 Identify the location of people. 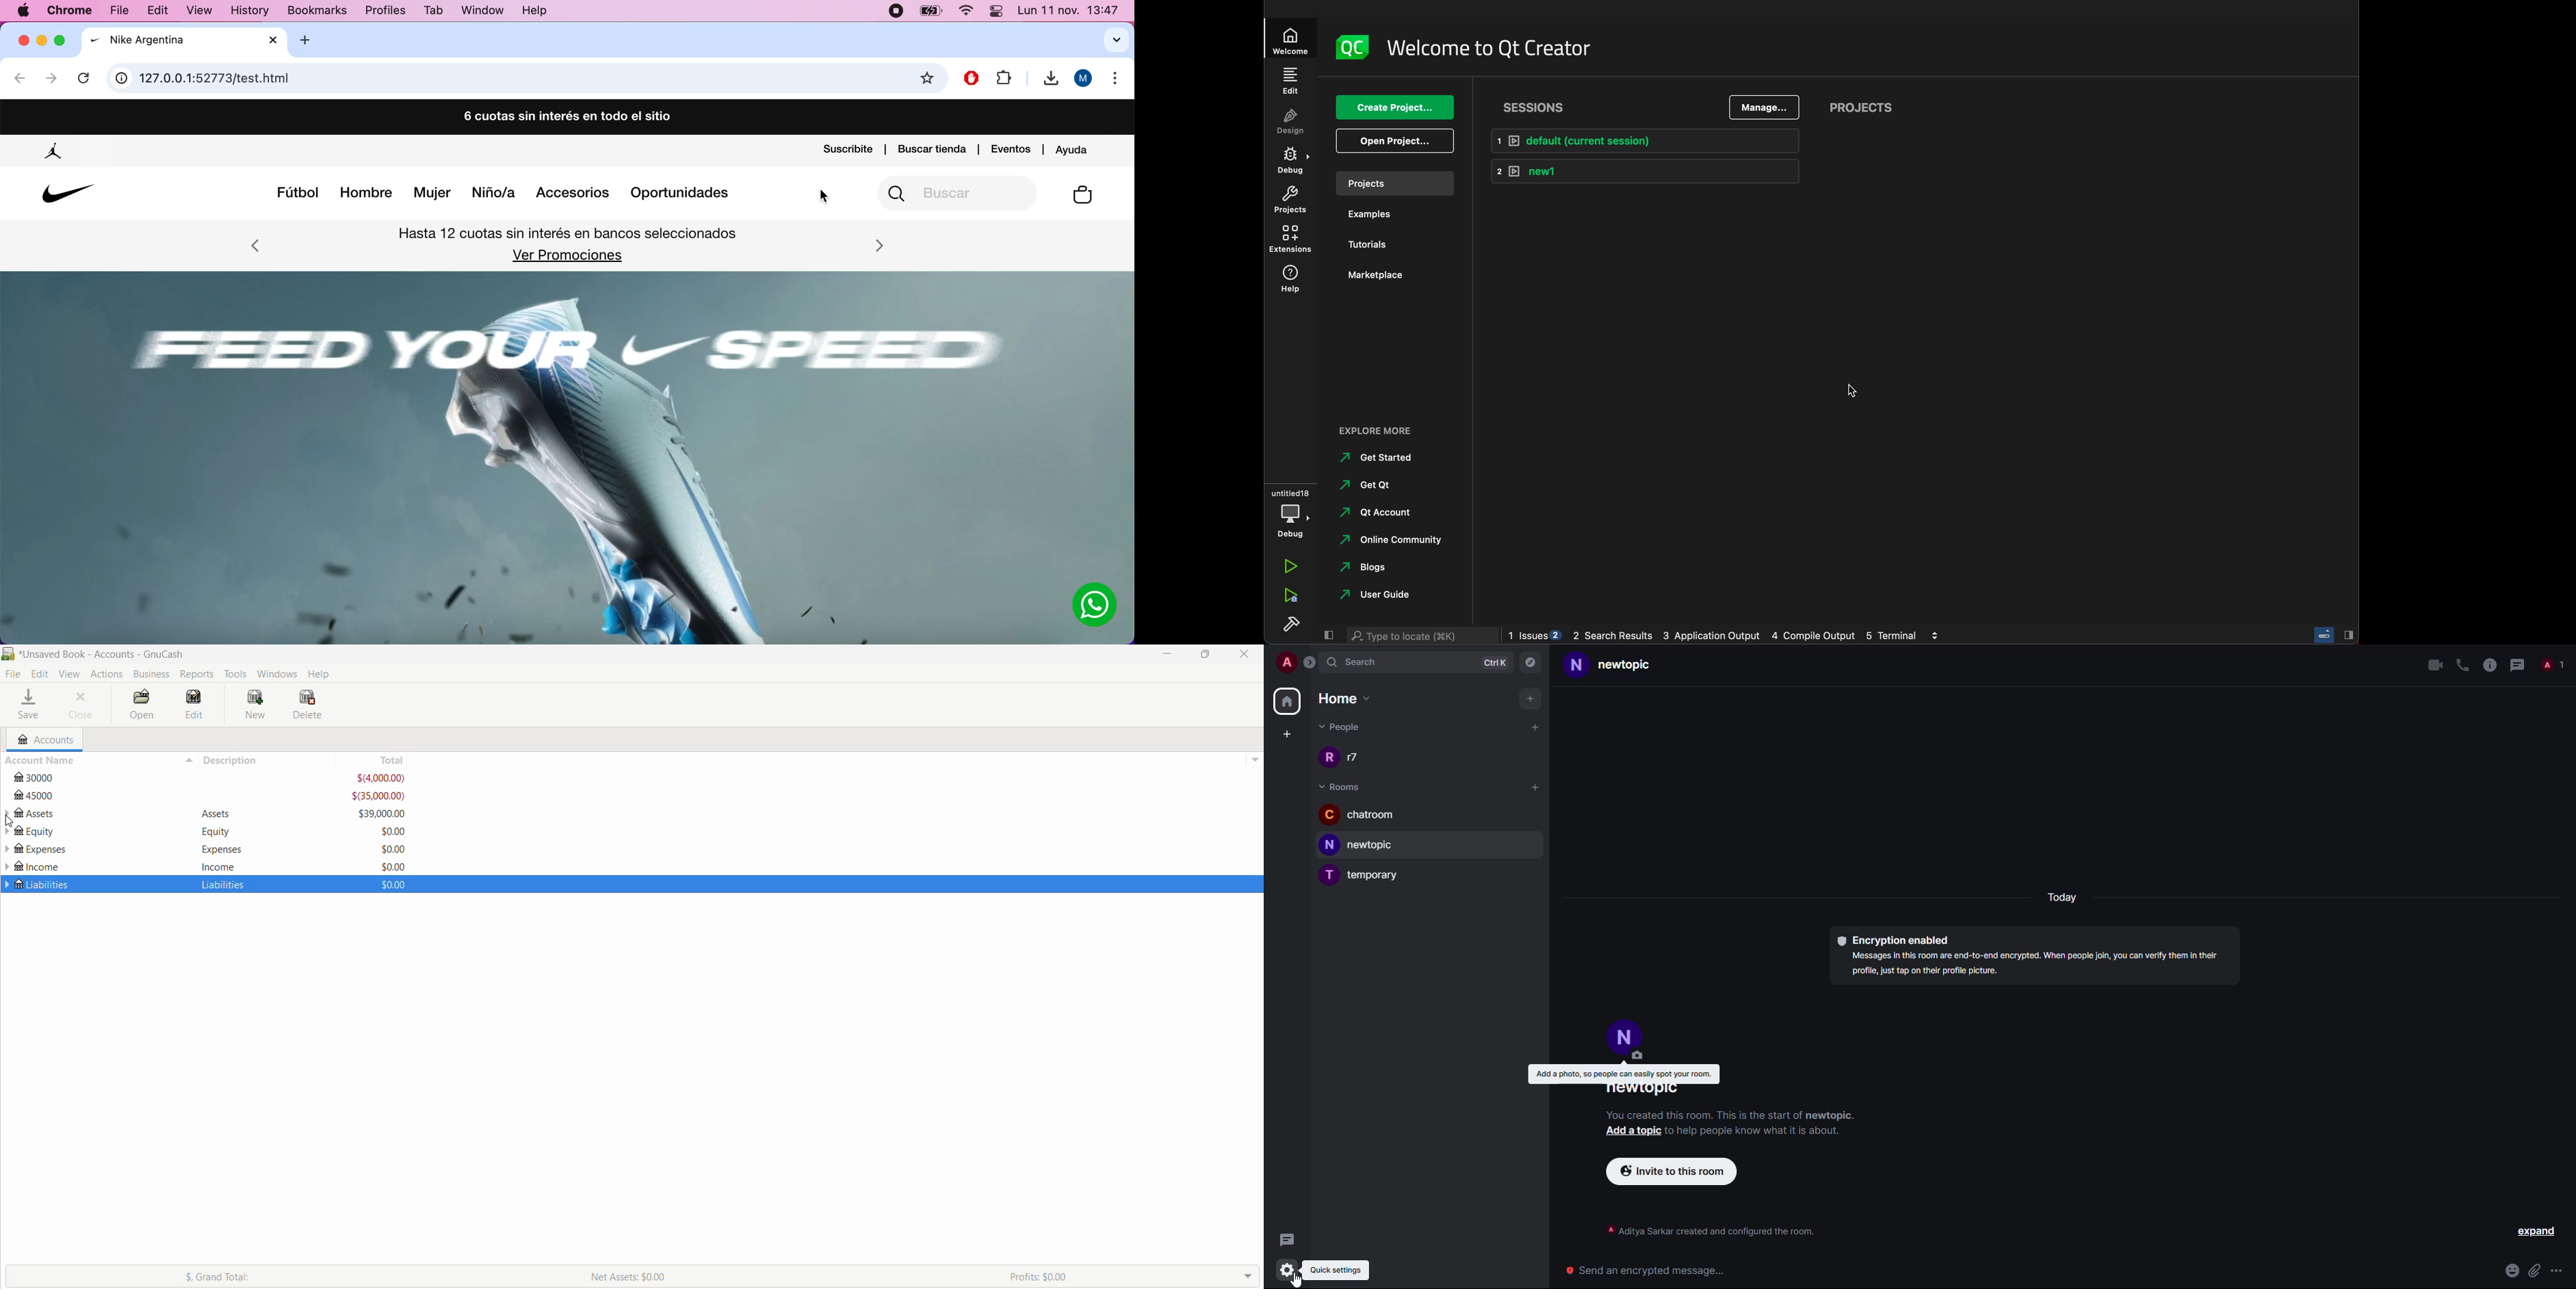
(1348, 757).